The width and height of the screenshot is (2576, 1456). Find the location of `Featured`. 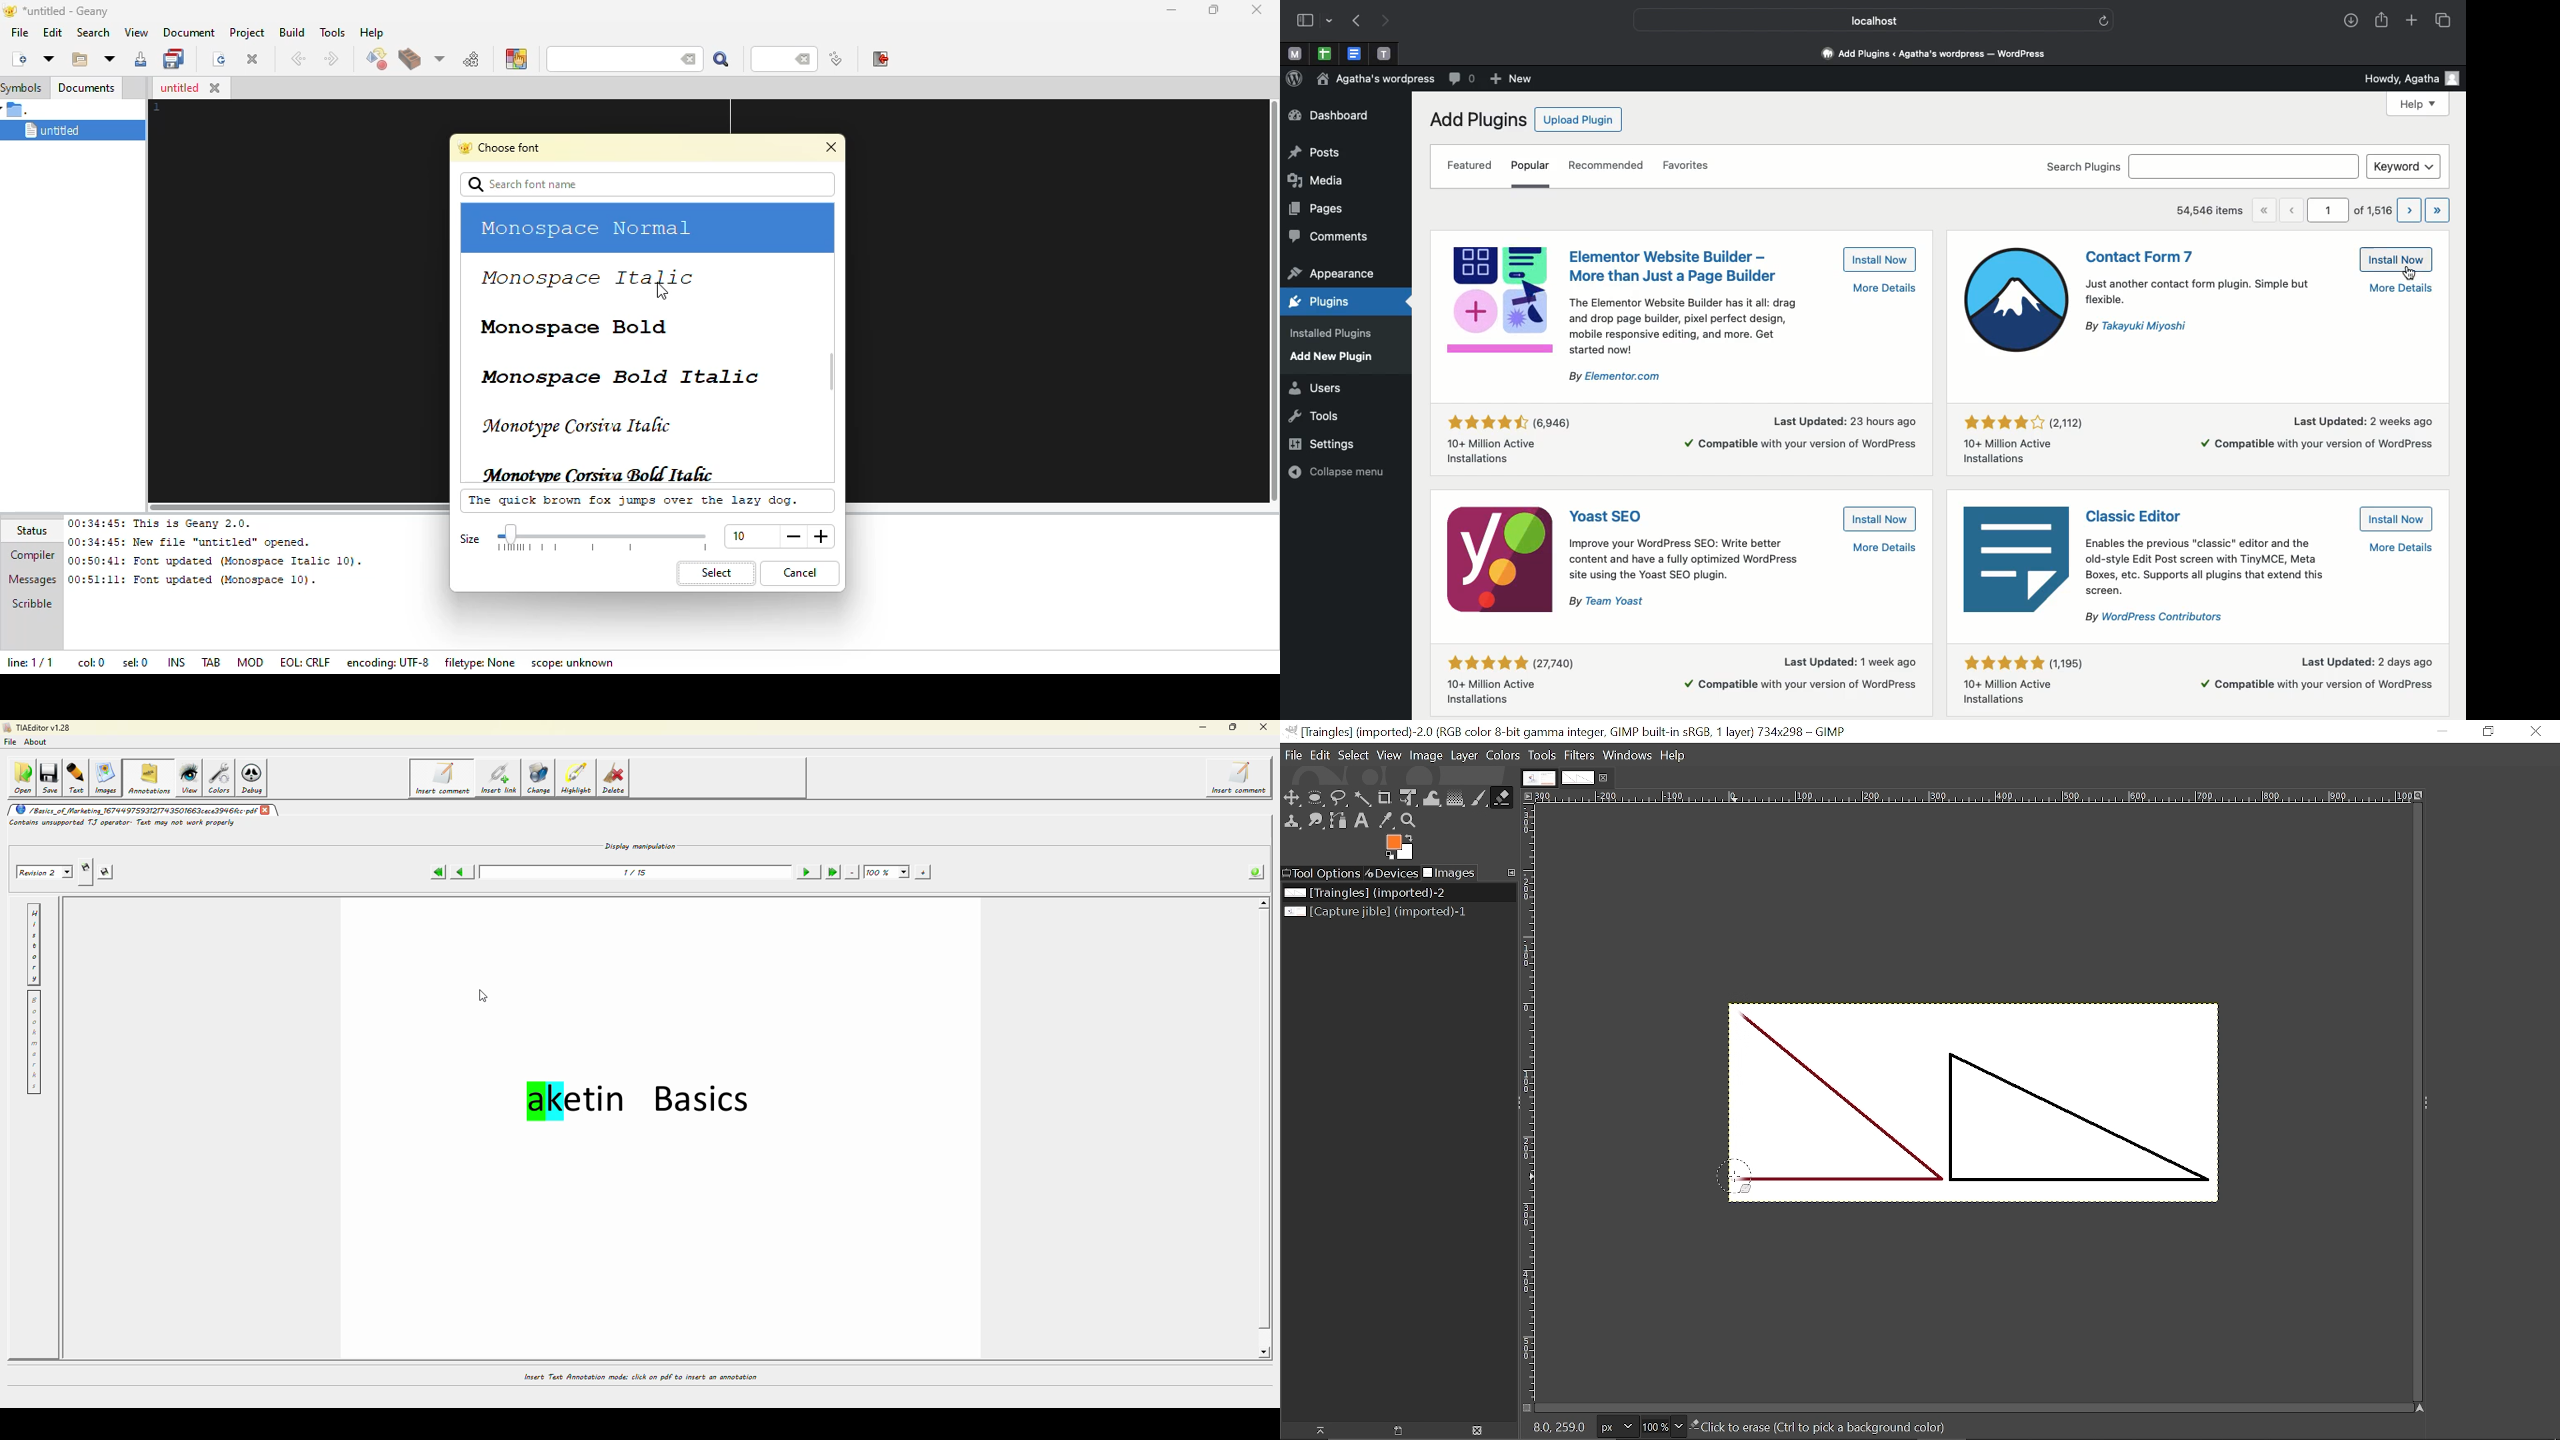

Featured is located at coordinates (1473, 168).